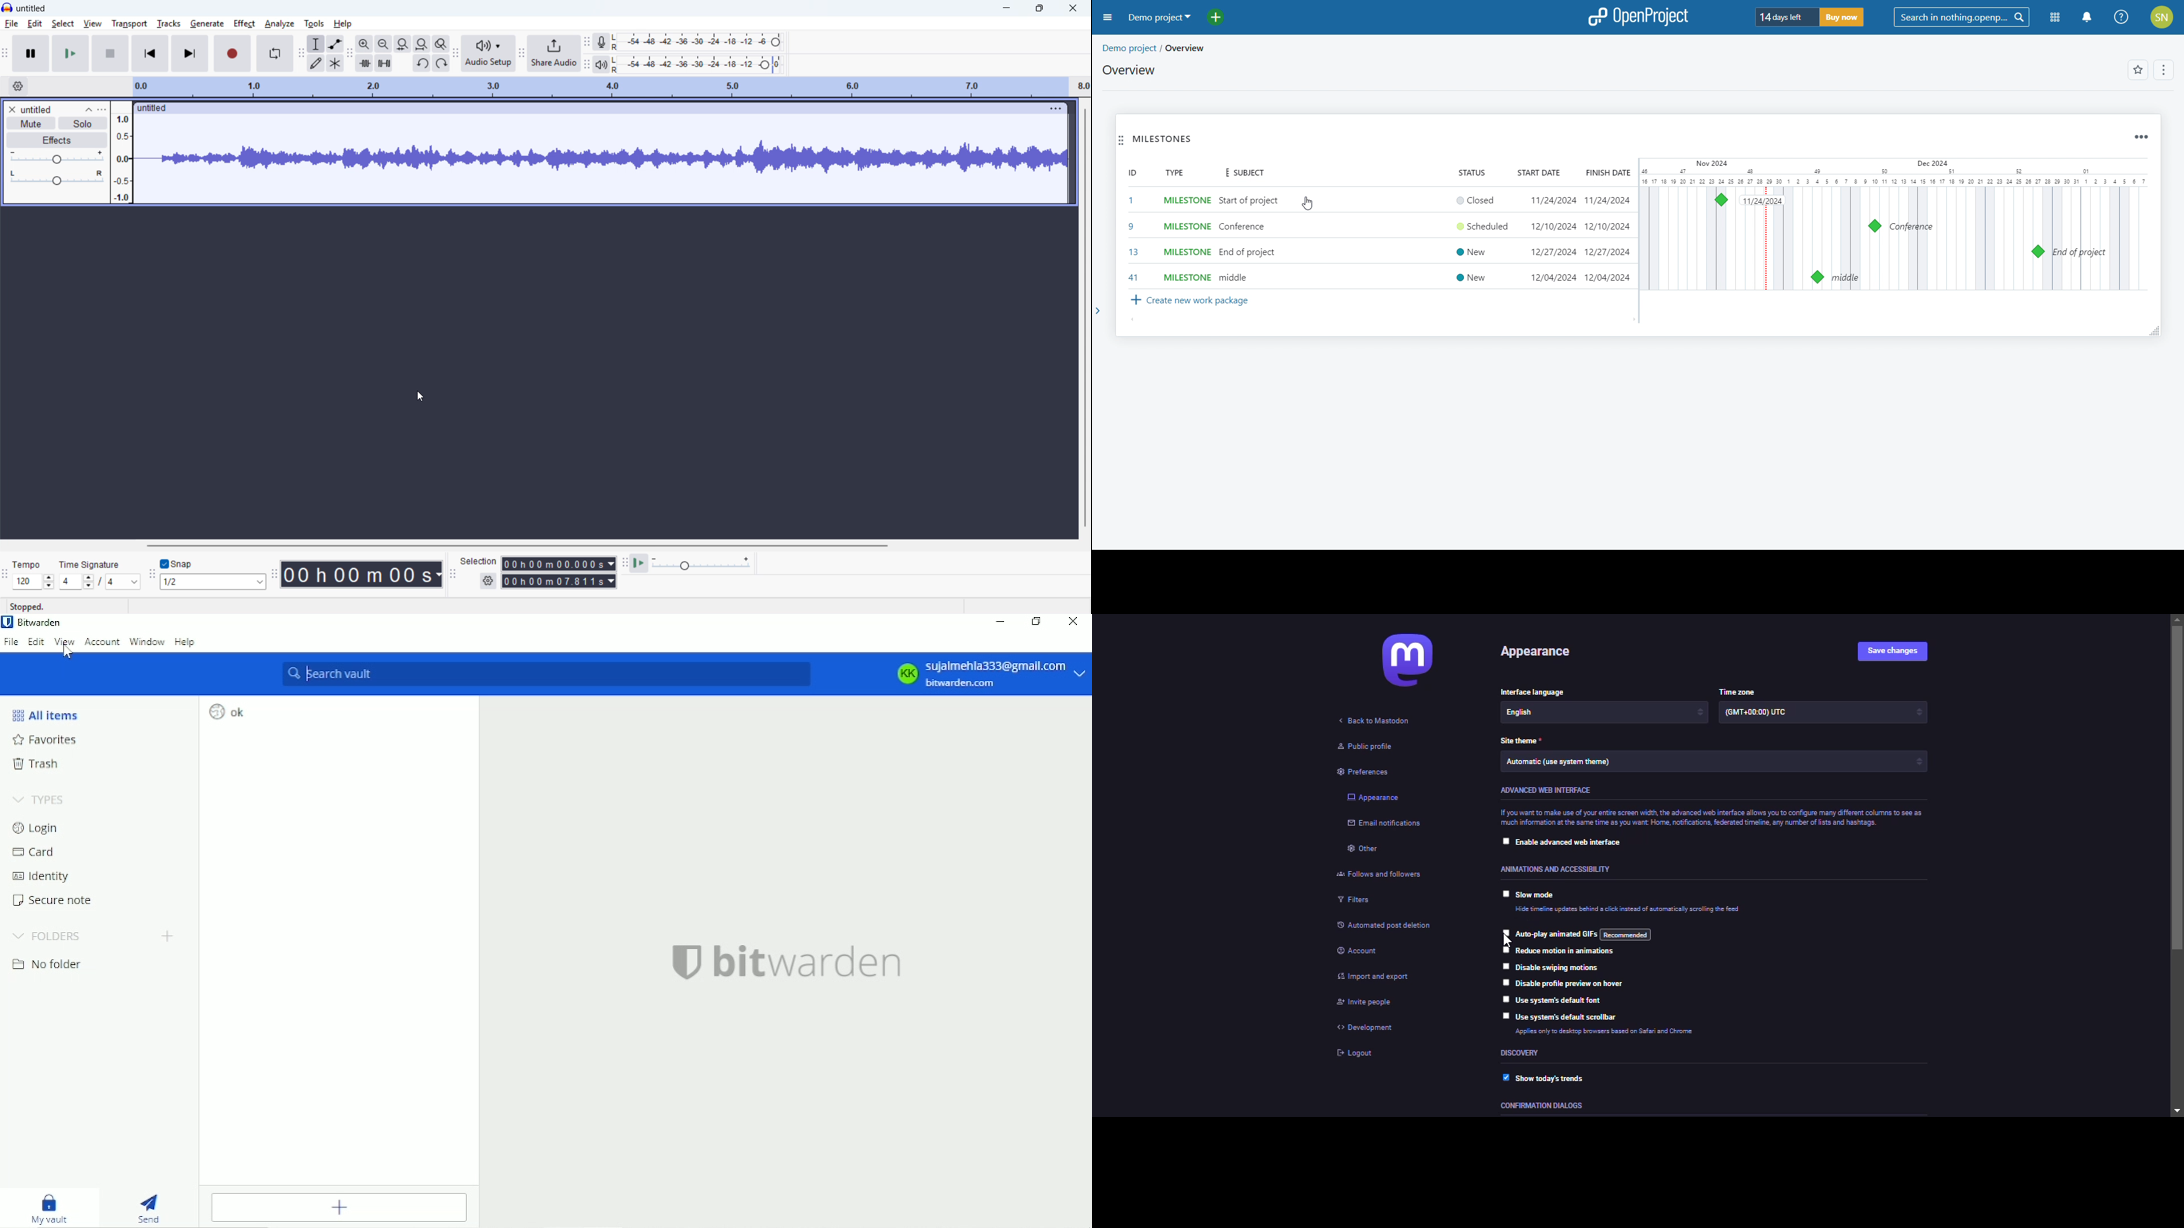  I want to click on minimise , so click(1005, 9).